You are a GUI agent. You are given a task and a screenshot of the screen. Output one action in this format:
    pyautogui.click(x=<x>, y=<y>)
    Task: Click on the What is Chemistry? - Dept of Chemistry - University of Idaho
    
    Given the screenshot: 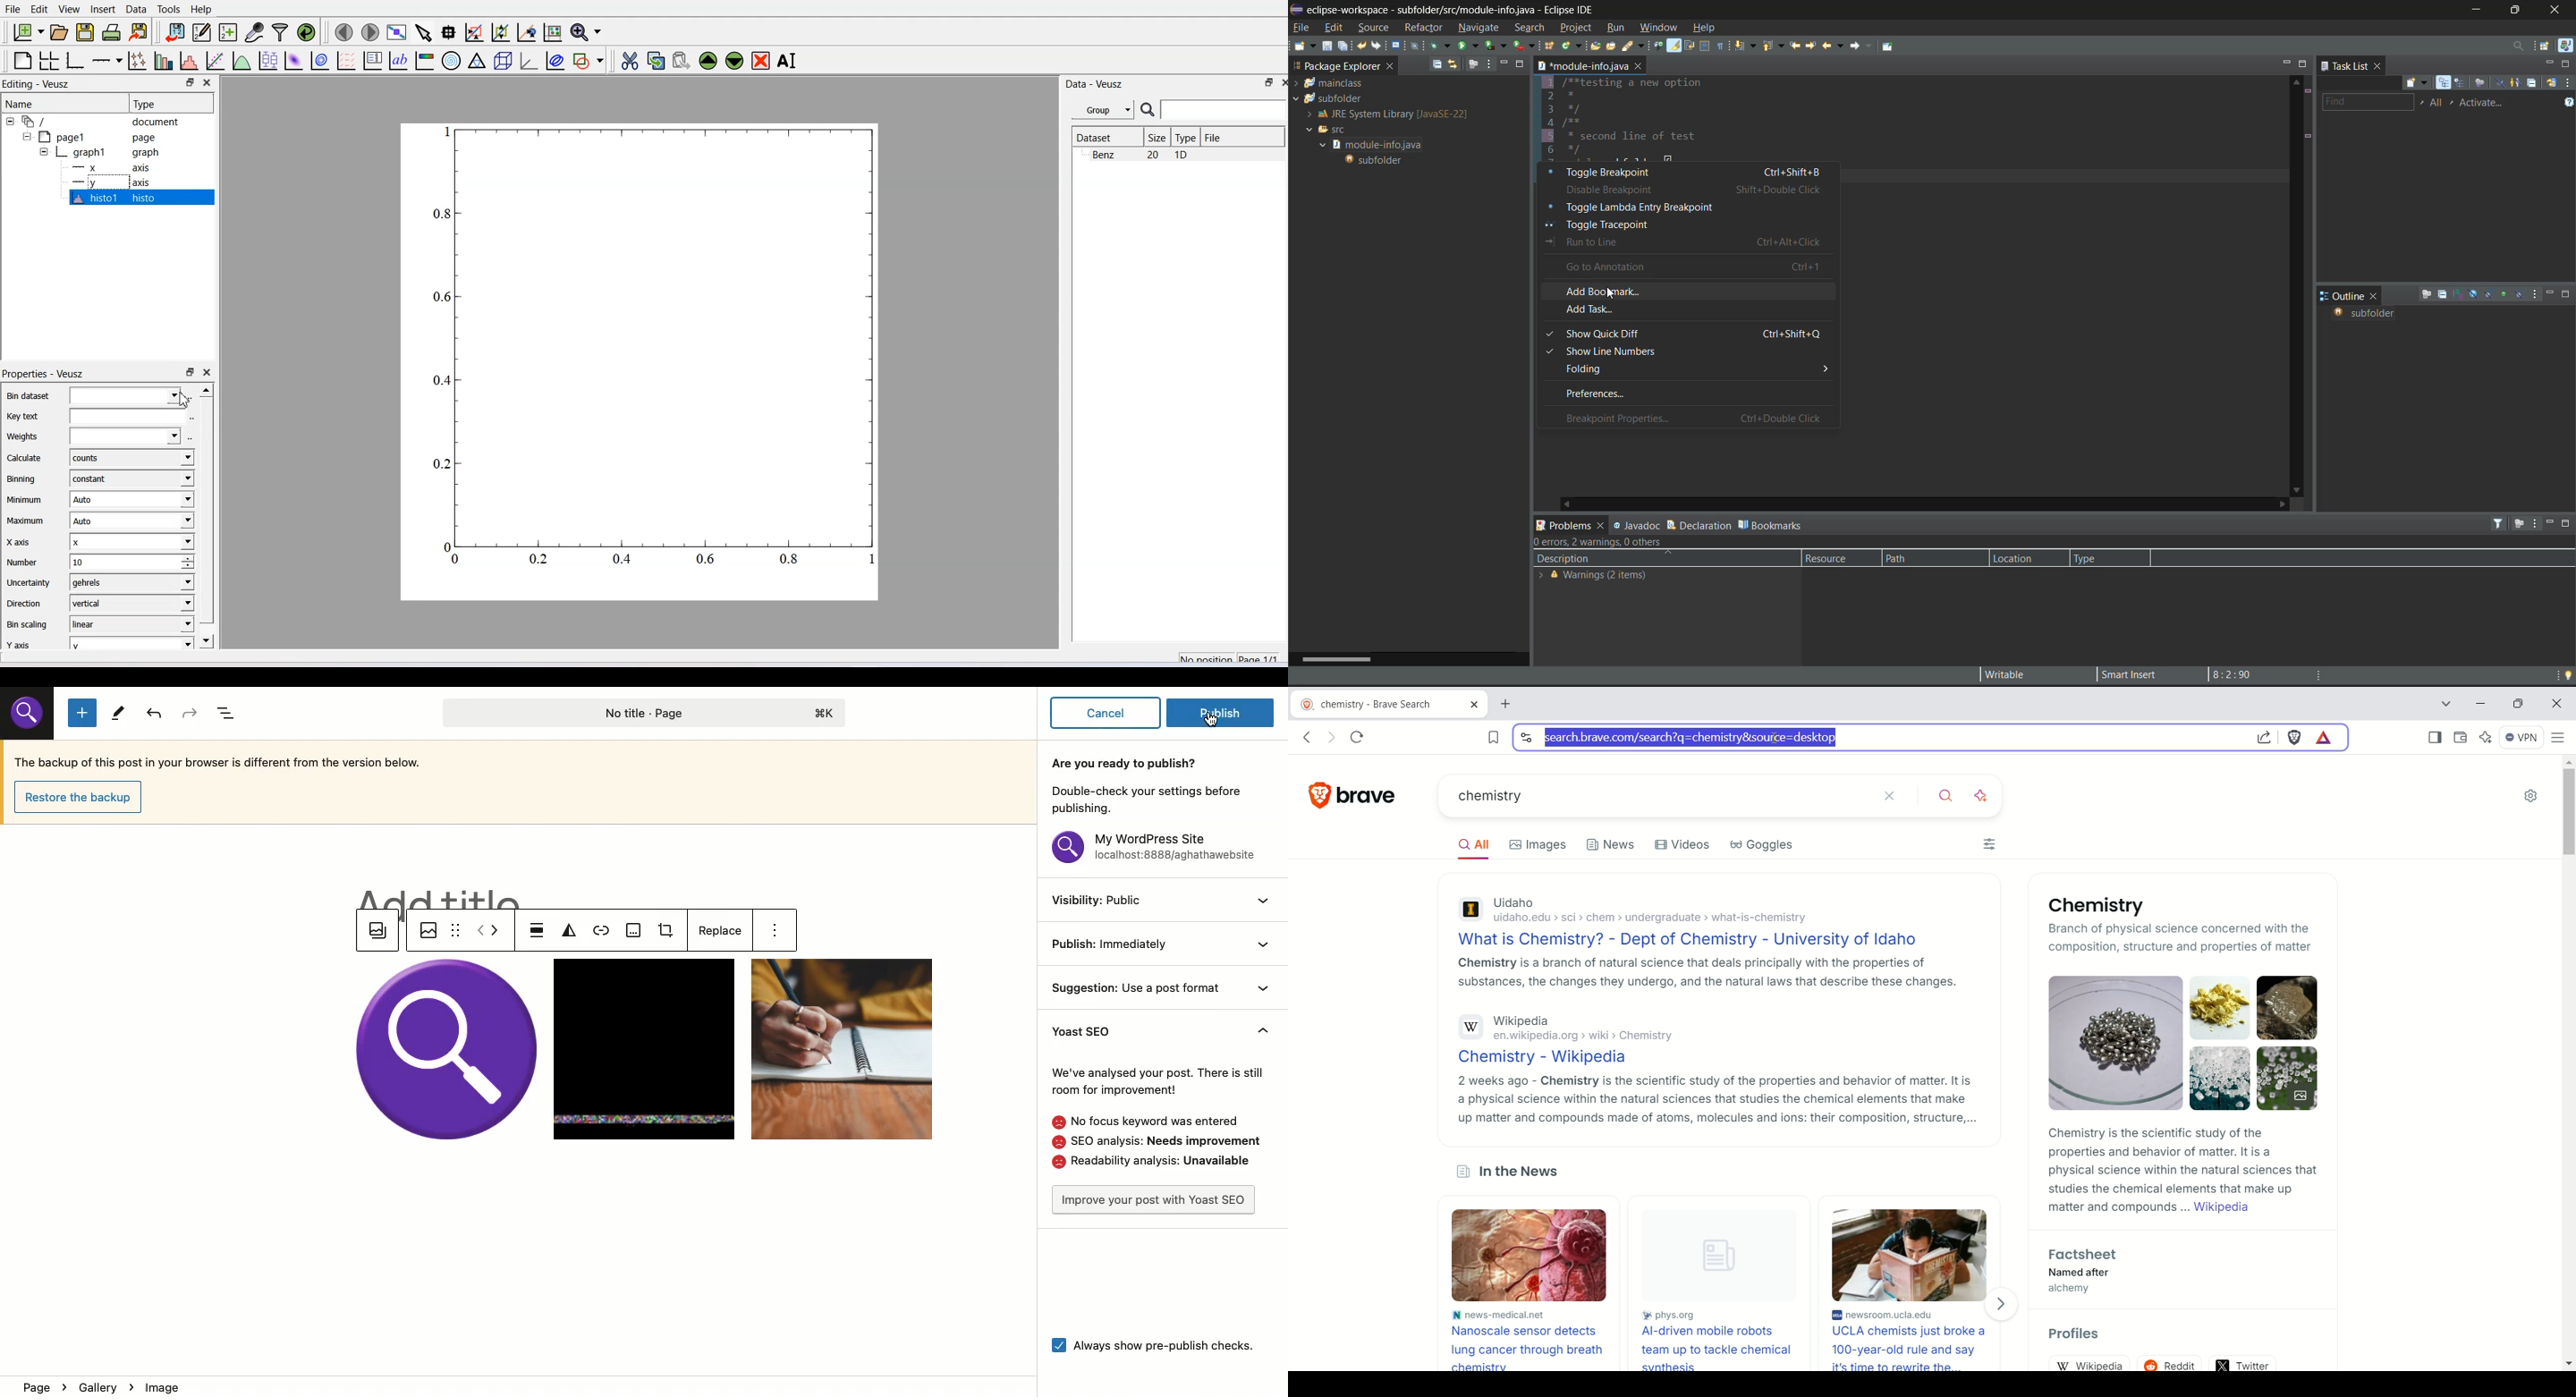 What is the action you would take?
    pyautogui.click(x=1693, y=939)
    